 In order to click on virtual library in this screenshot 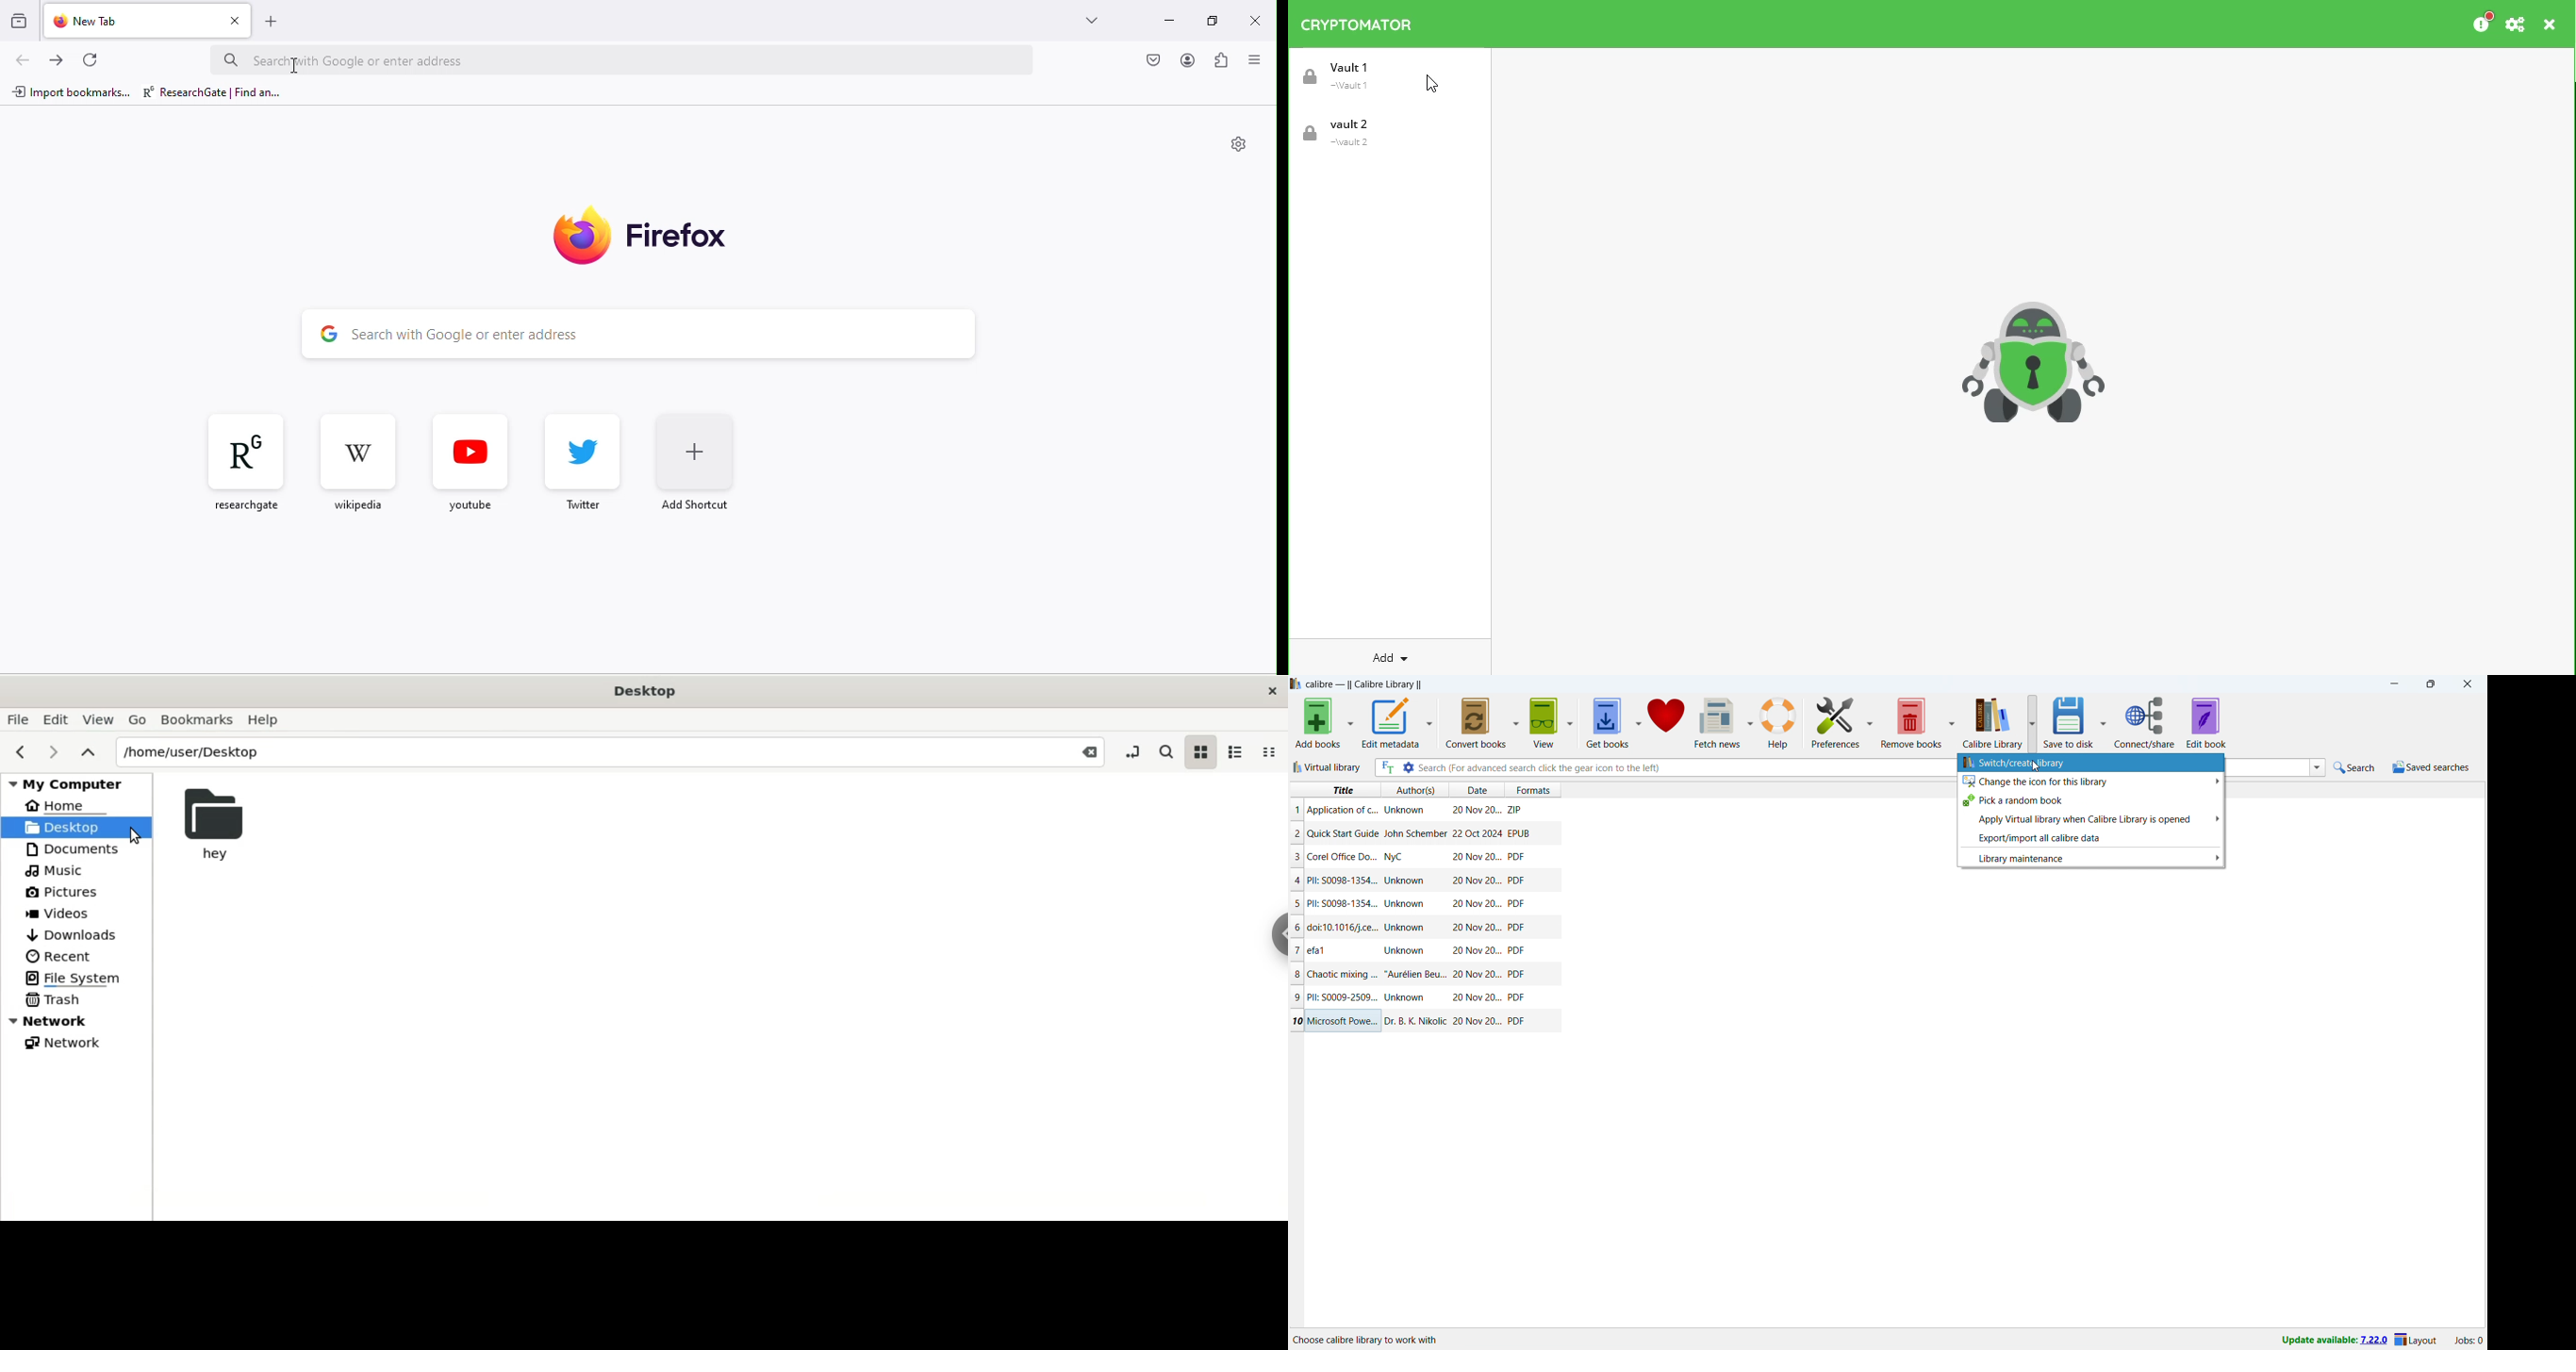, I will do `click(1329, 767)`.